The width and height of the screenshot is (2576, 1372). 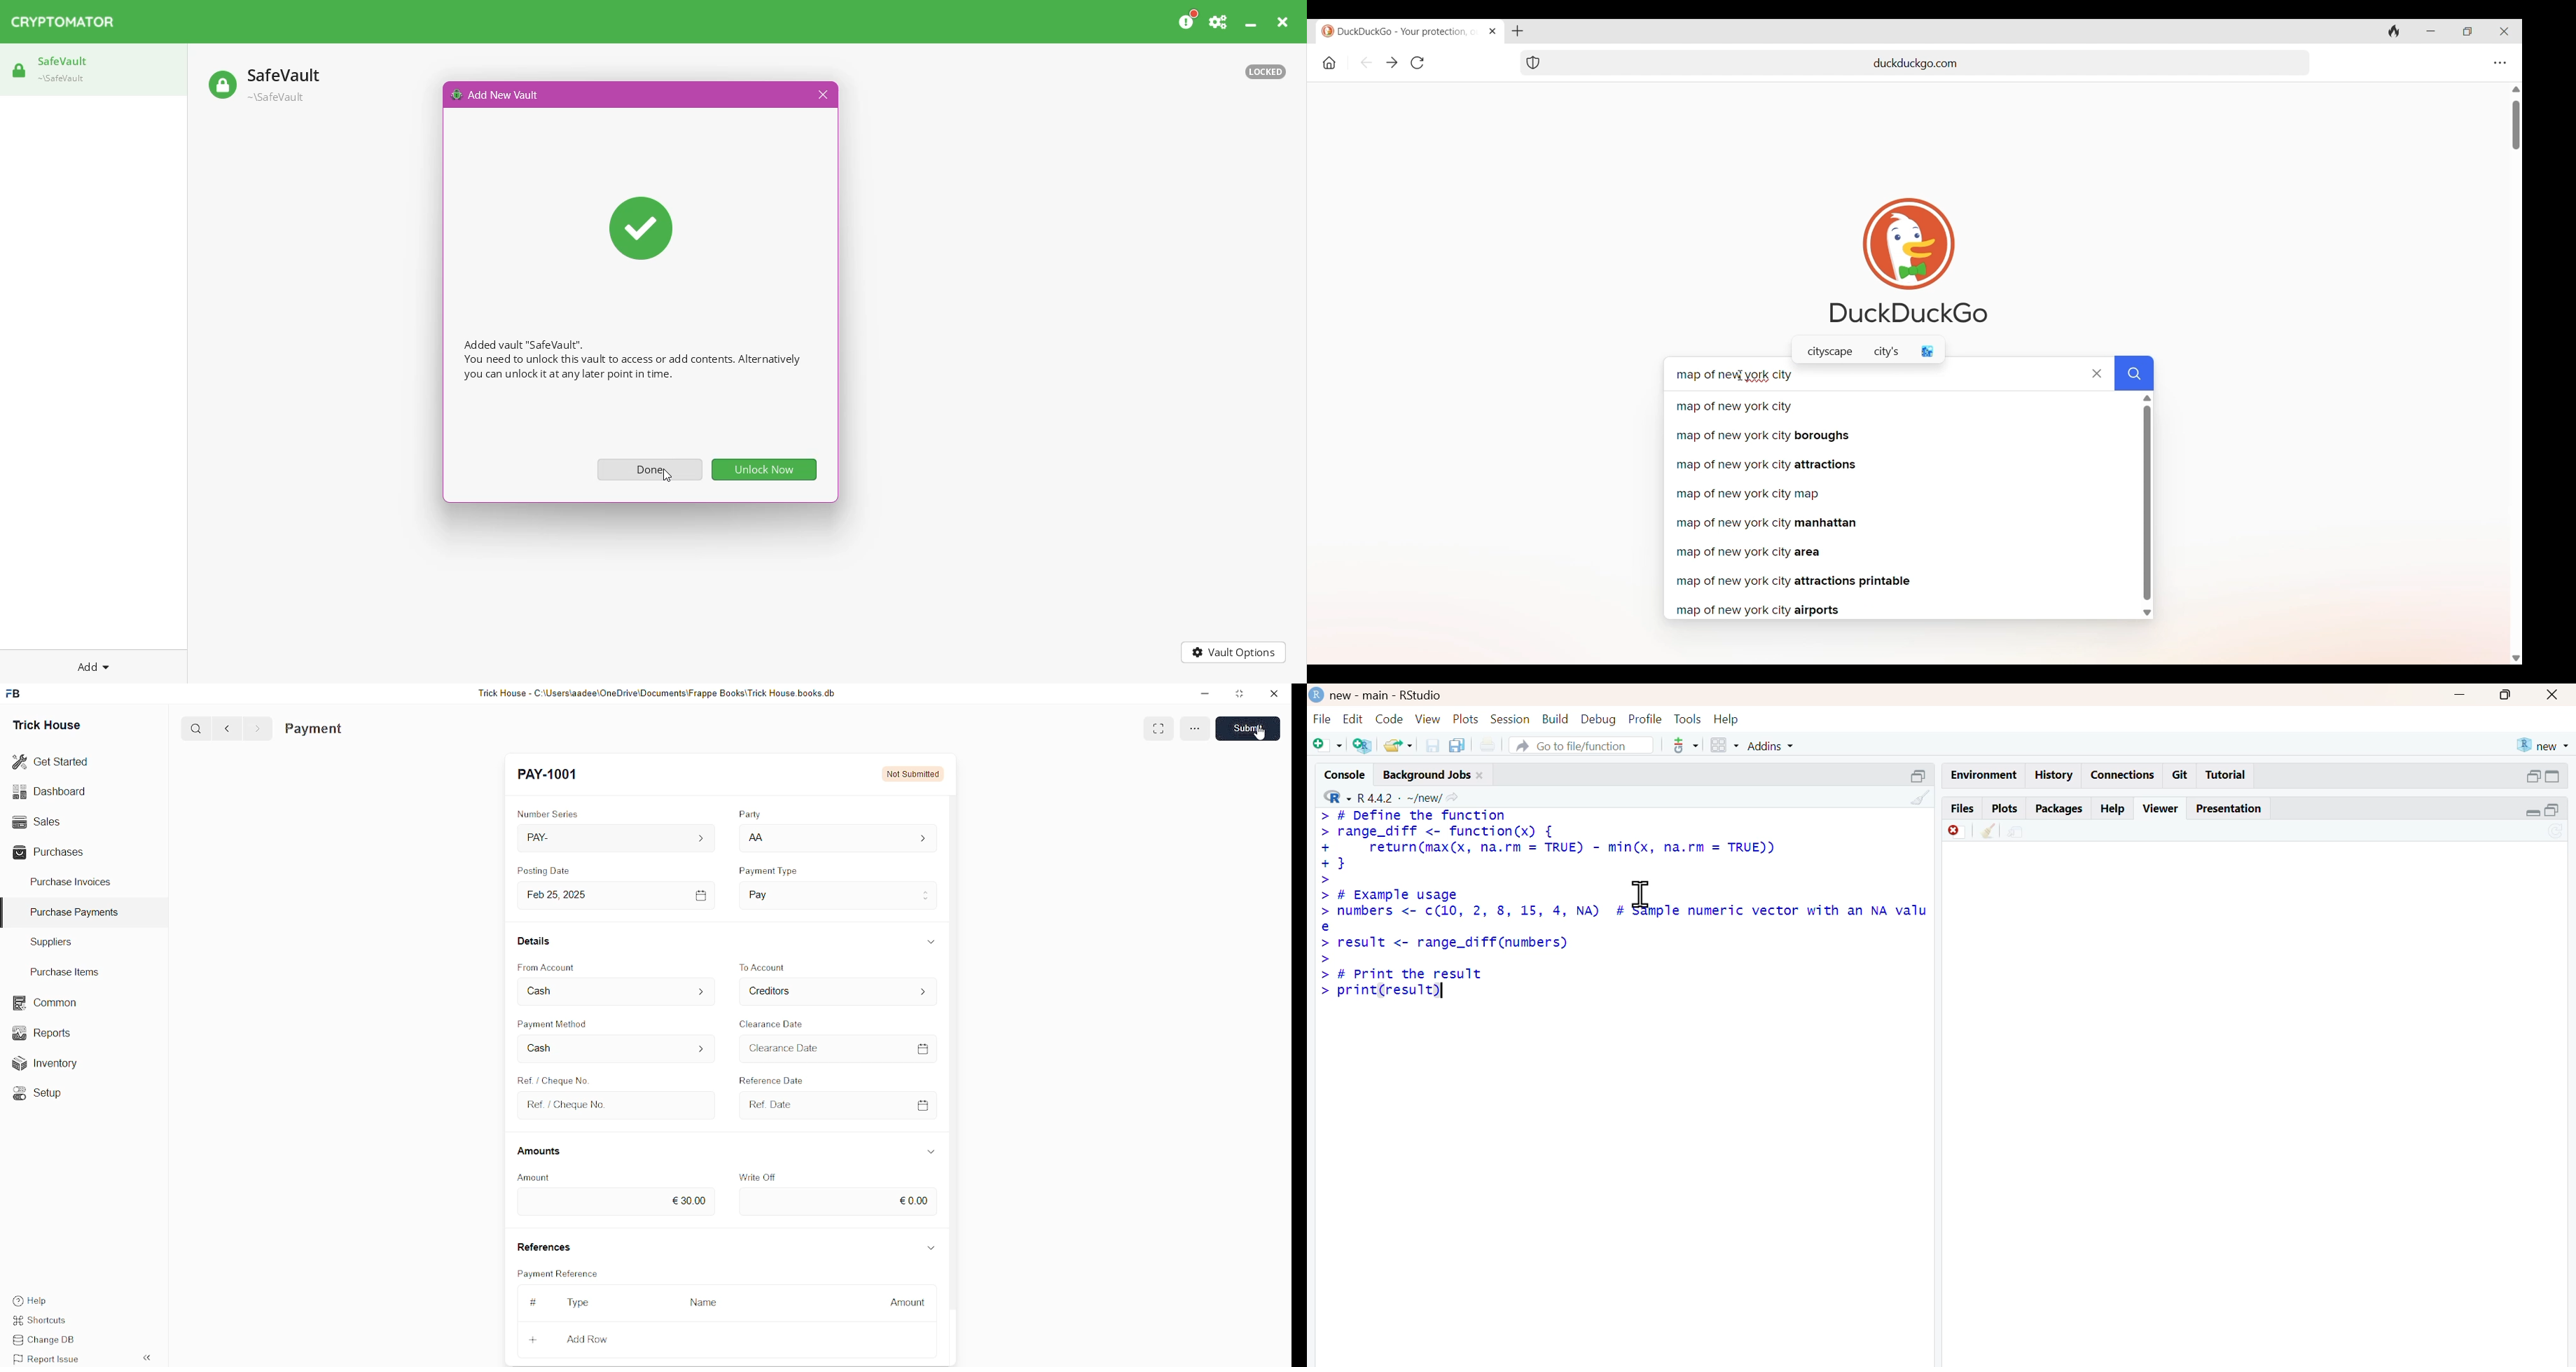 What do you see at coordinates (933, 1050) in the screenshot?
I see `calendar` at bounding box center [933, 1050].